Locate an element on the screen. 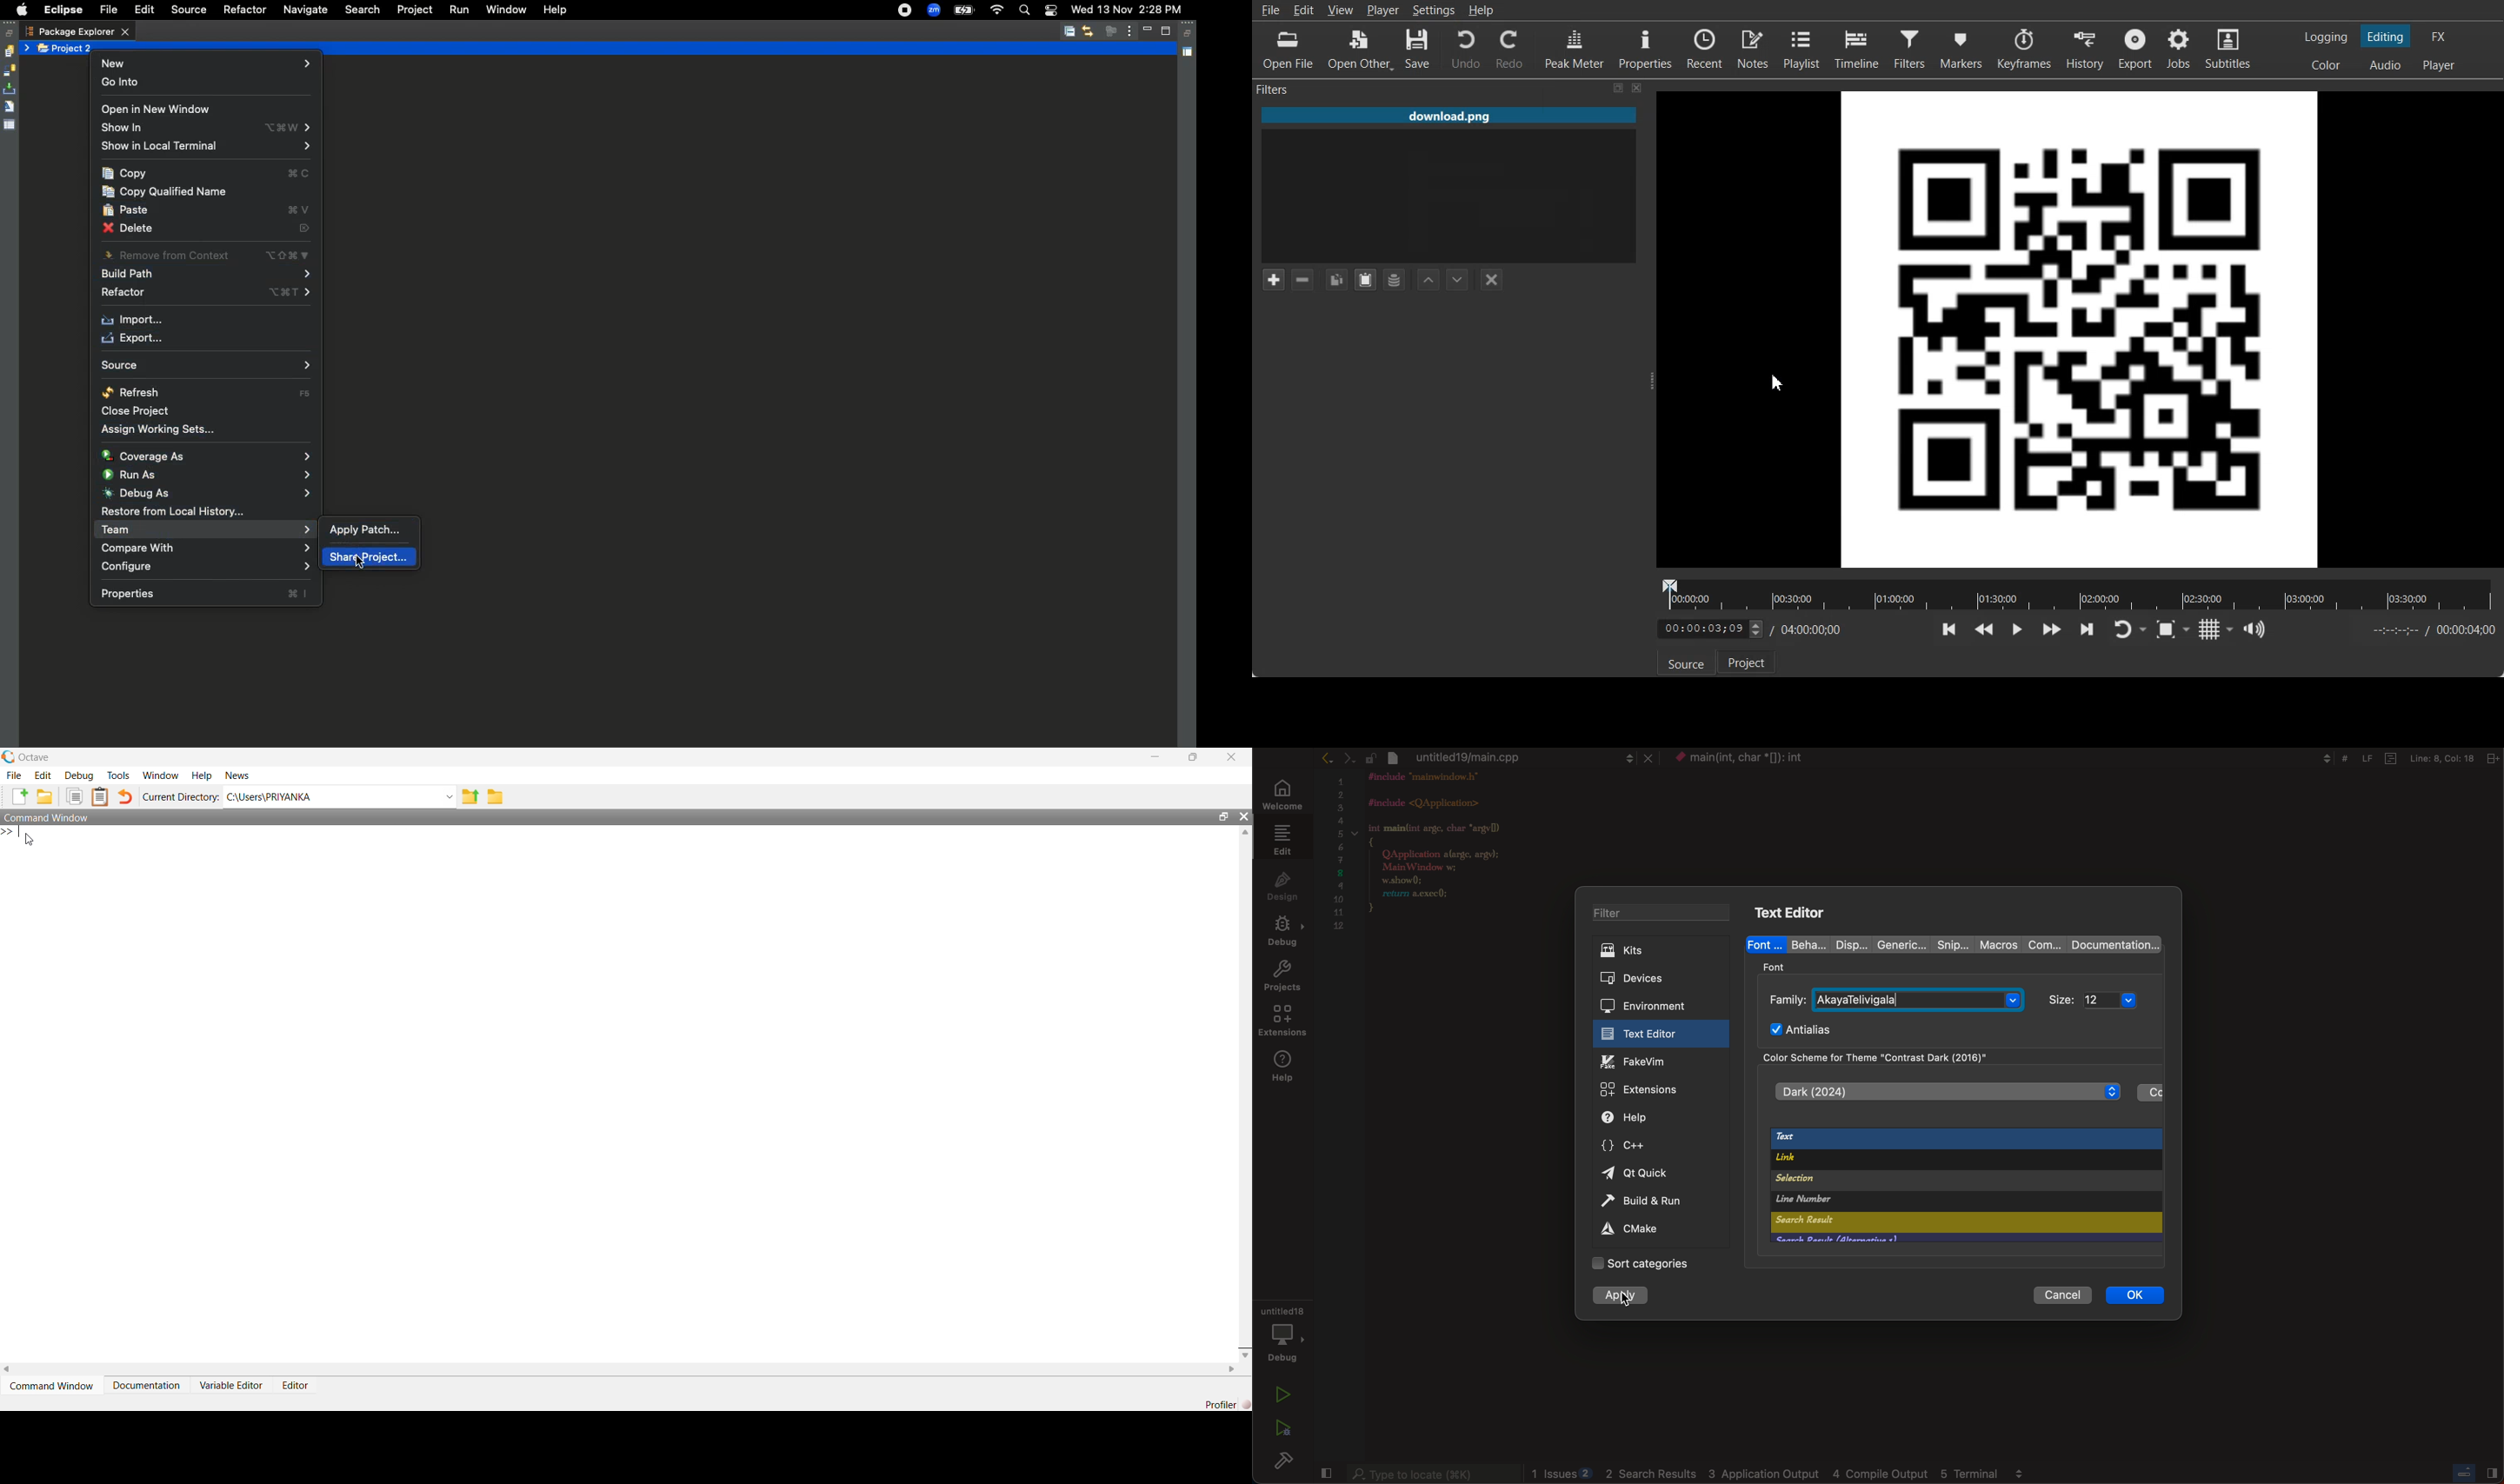 The height and width of the screenshot is (1484, 2520). History is located at coordinates (2084, 49).